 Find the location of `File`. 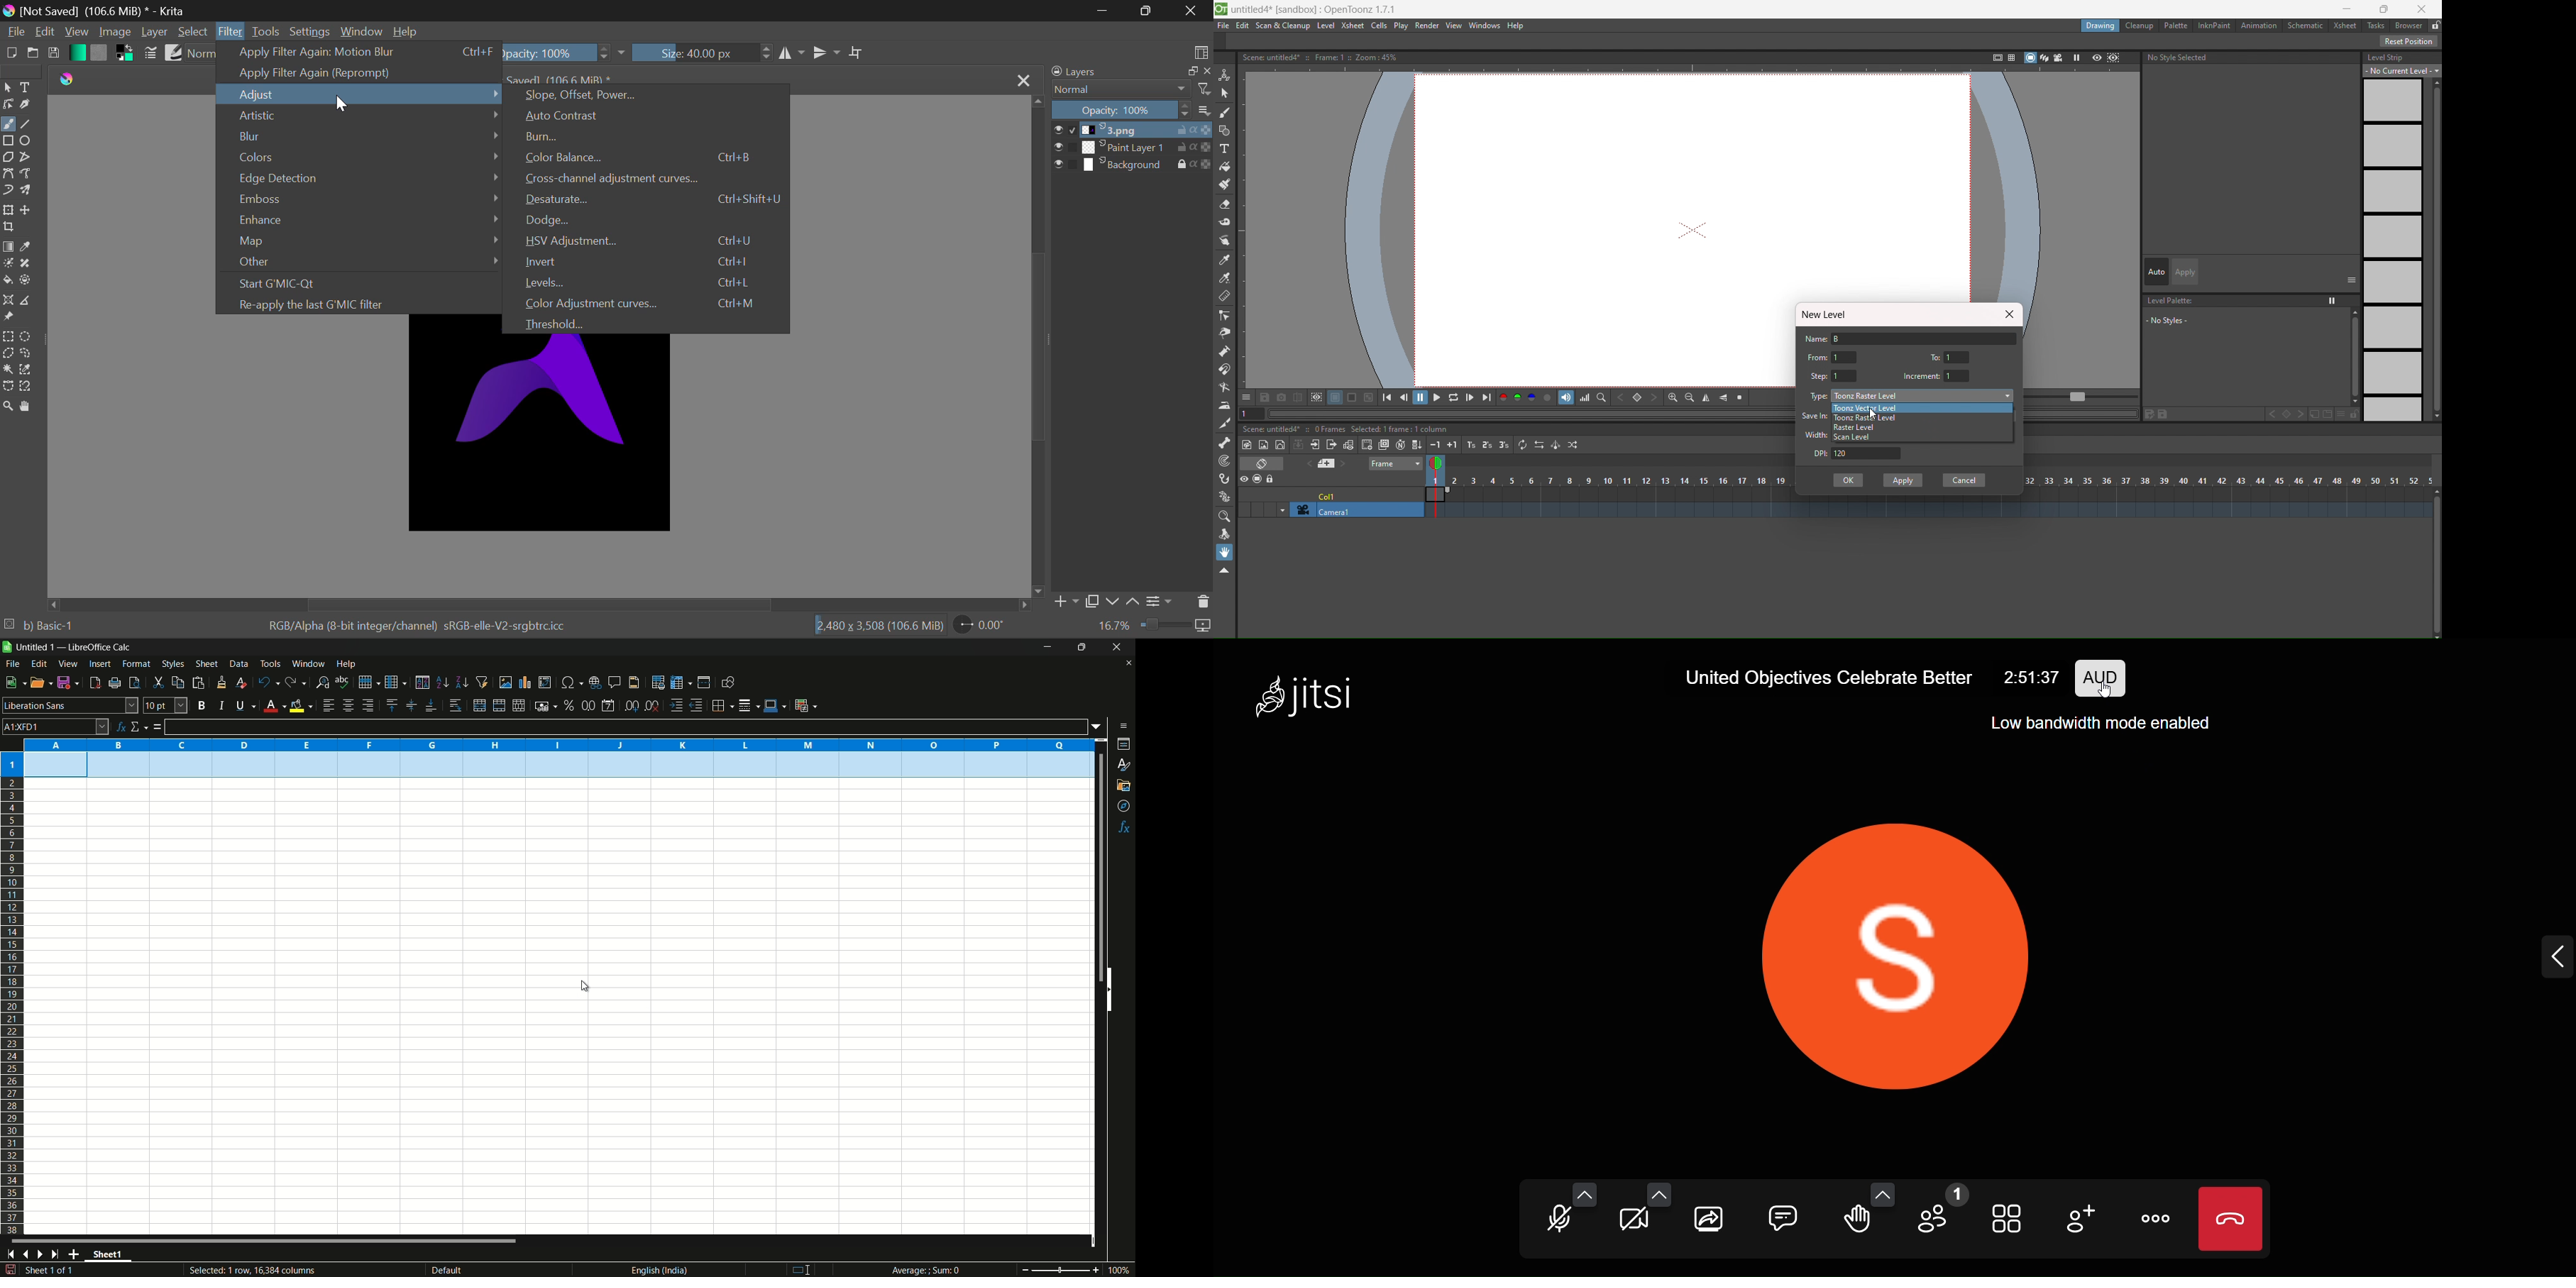

File is located at coordinates (14, 32).